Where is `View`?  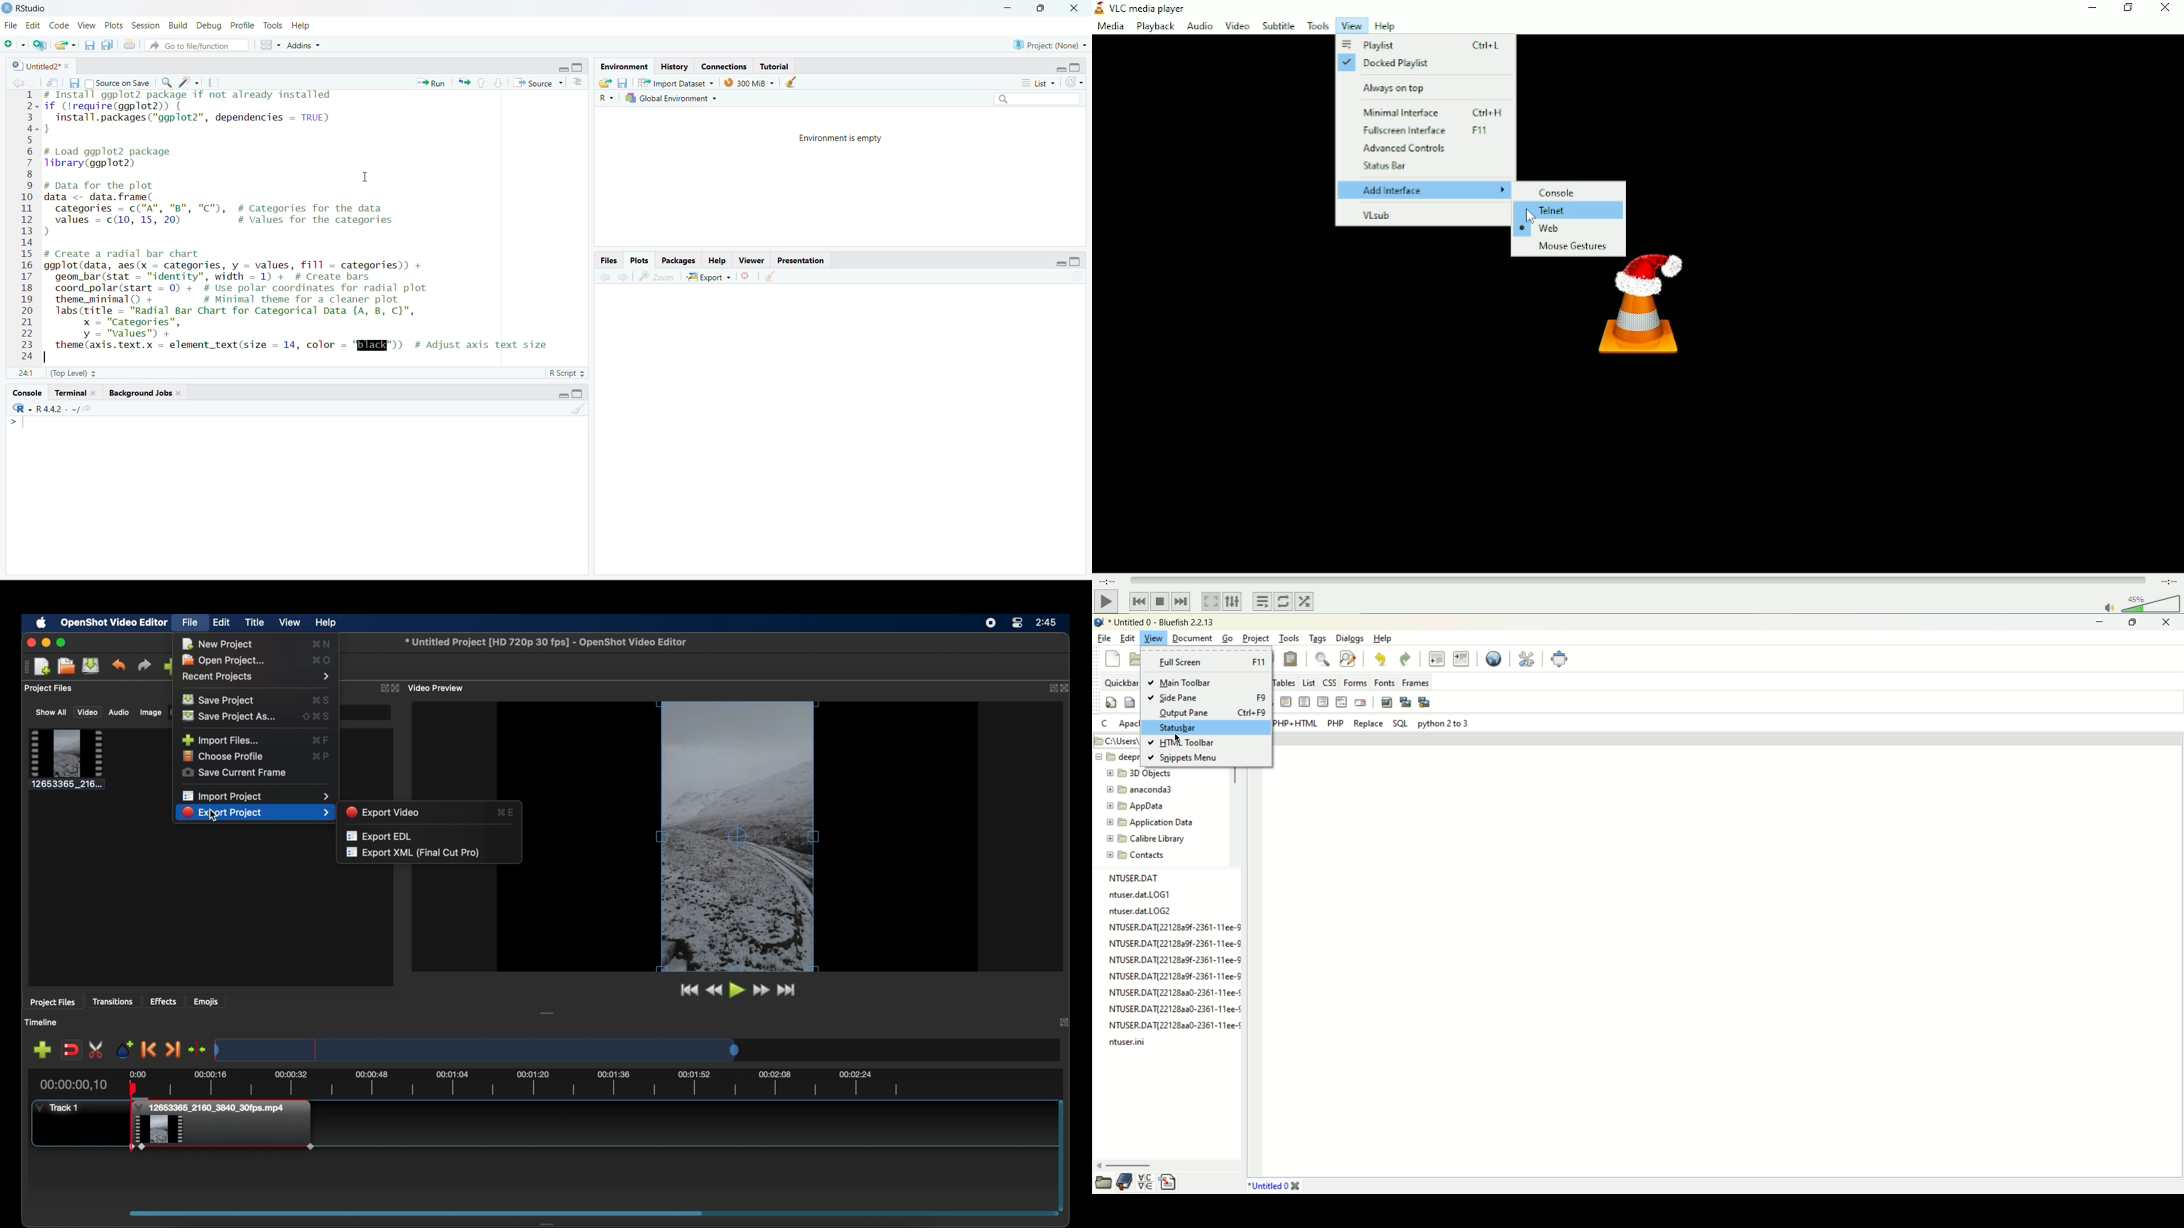
View is located at coordinates (1351, 25).